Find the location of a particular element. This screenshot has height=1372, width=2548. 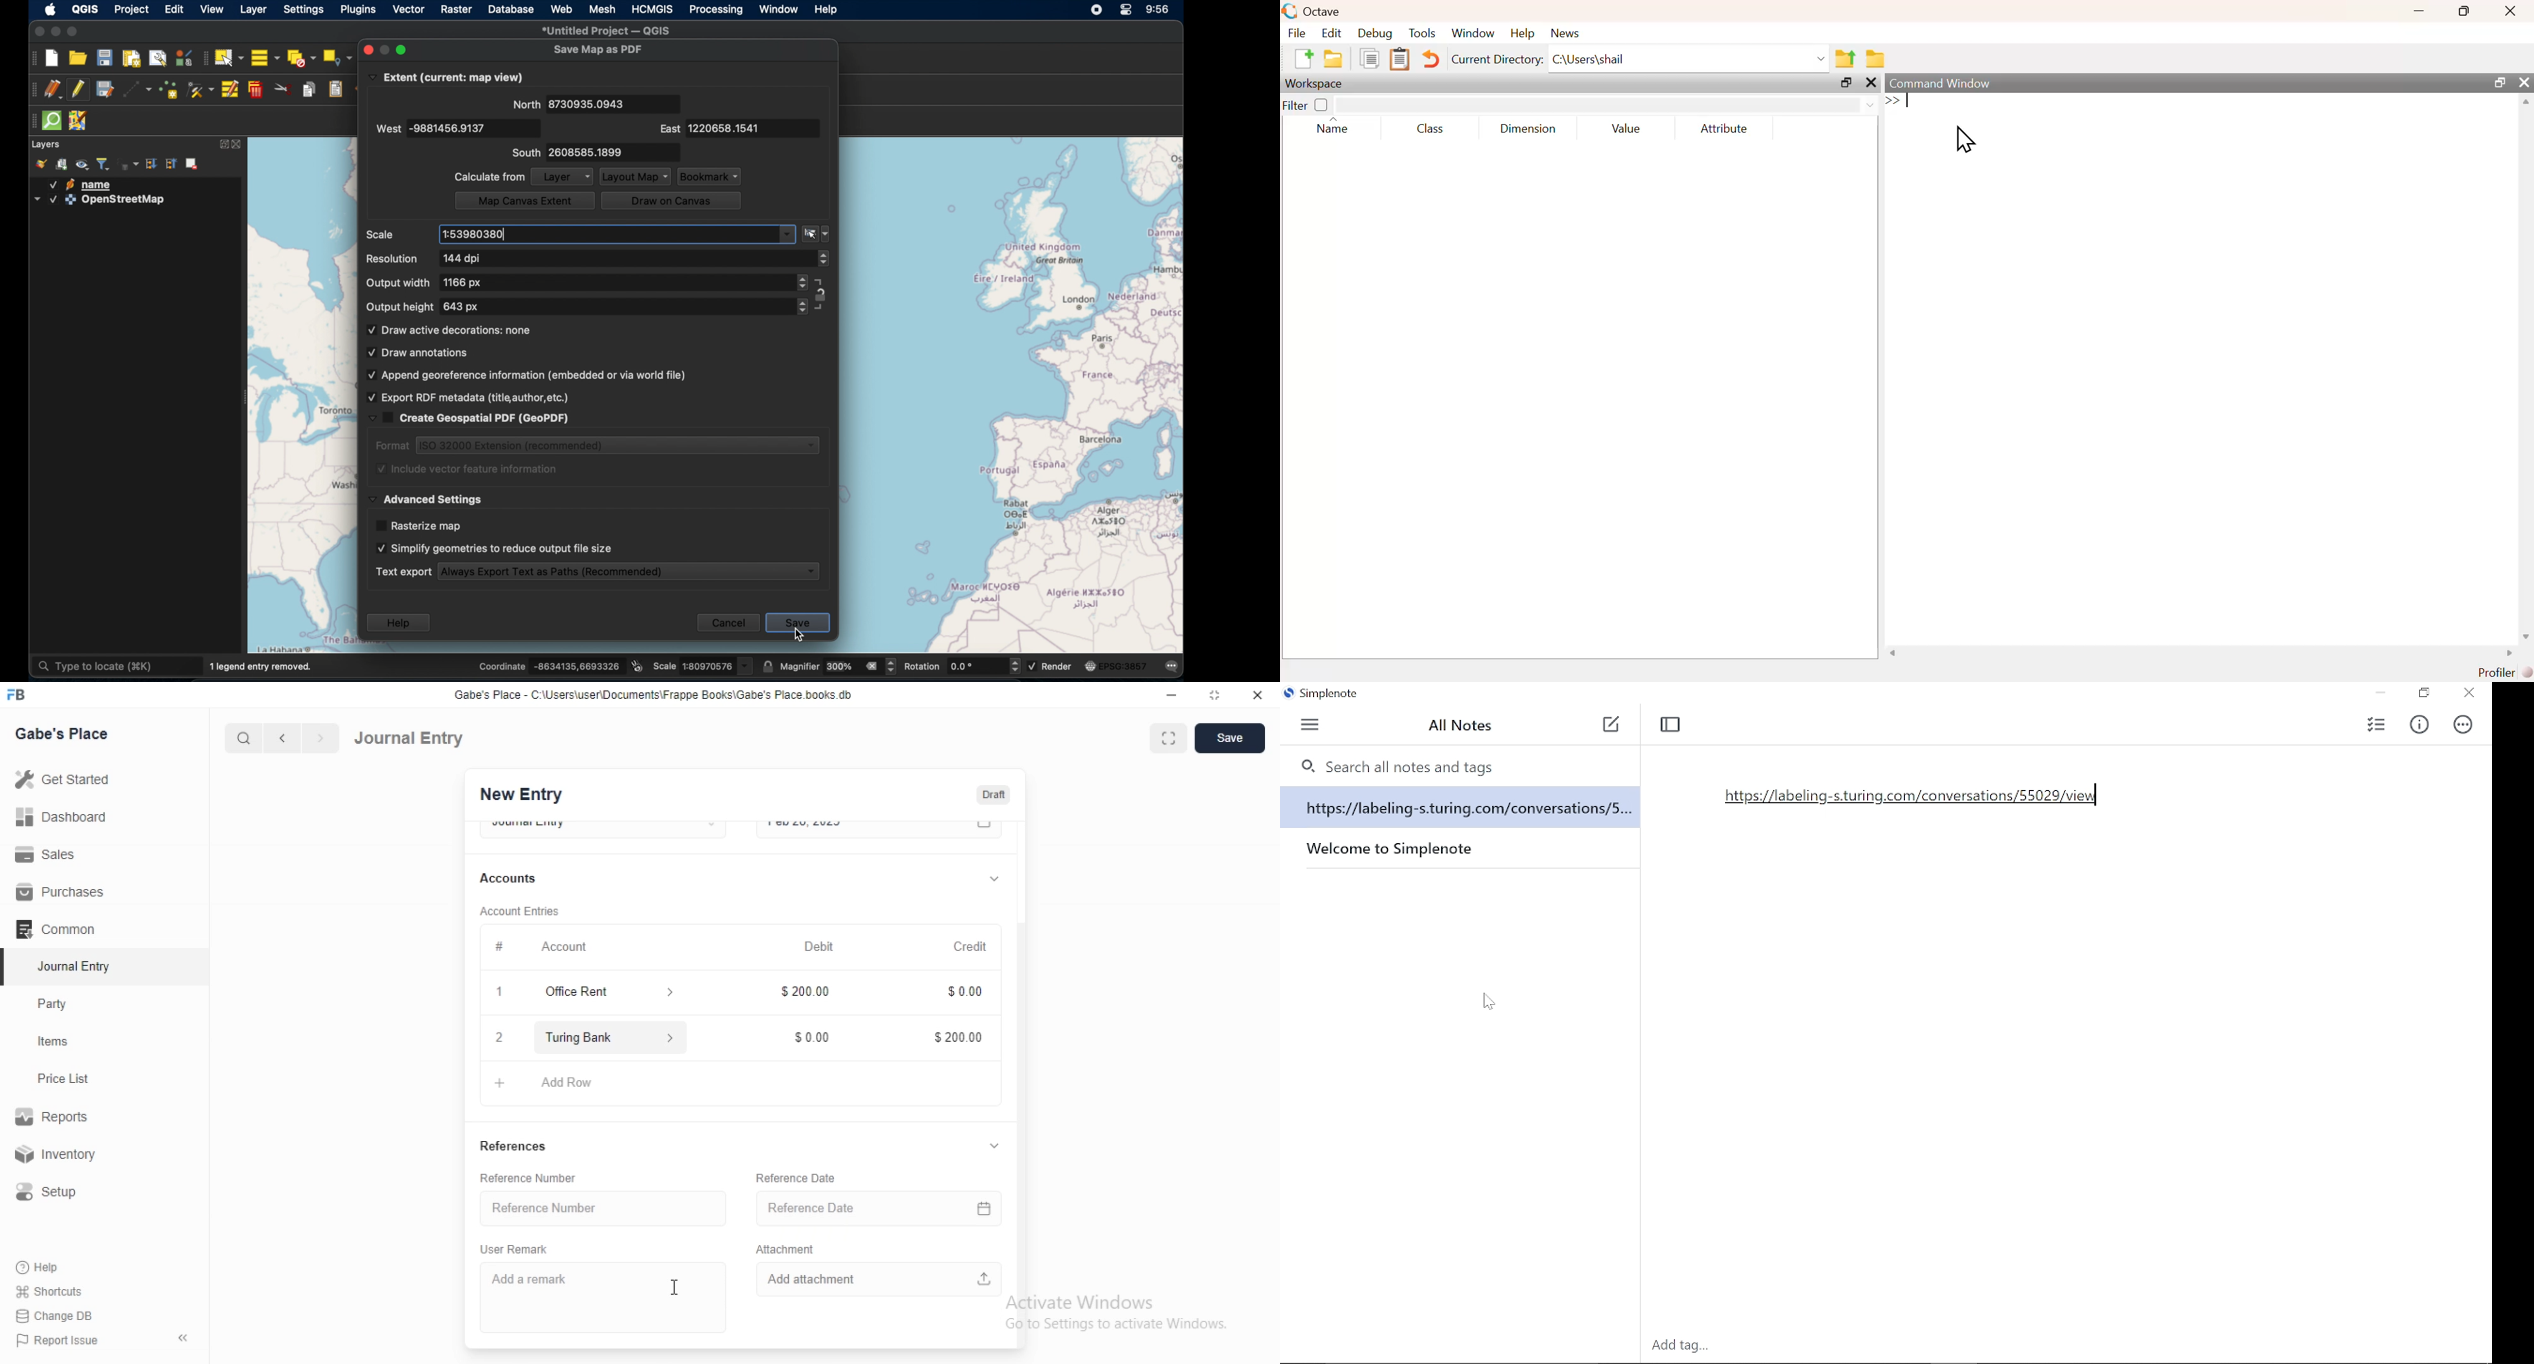

‘Journal Entry is located at coordinates (77, 966).